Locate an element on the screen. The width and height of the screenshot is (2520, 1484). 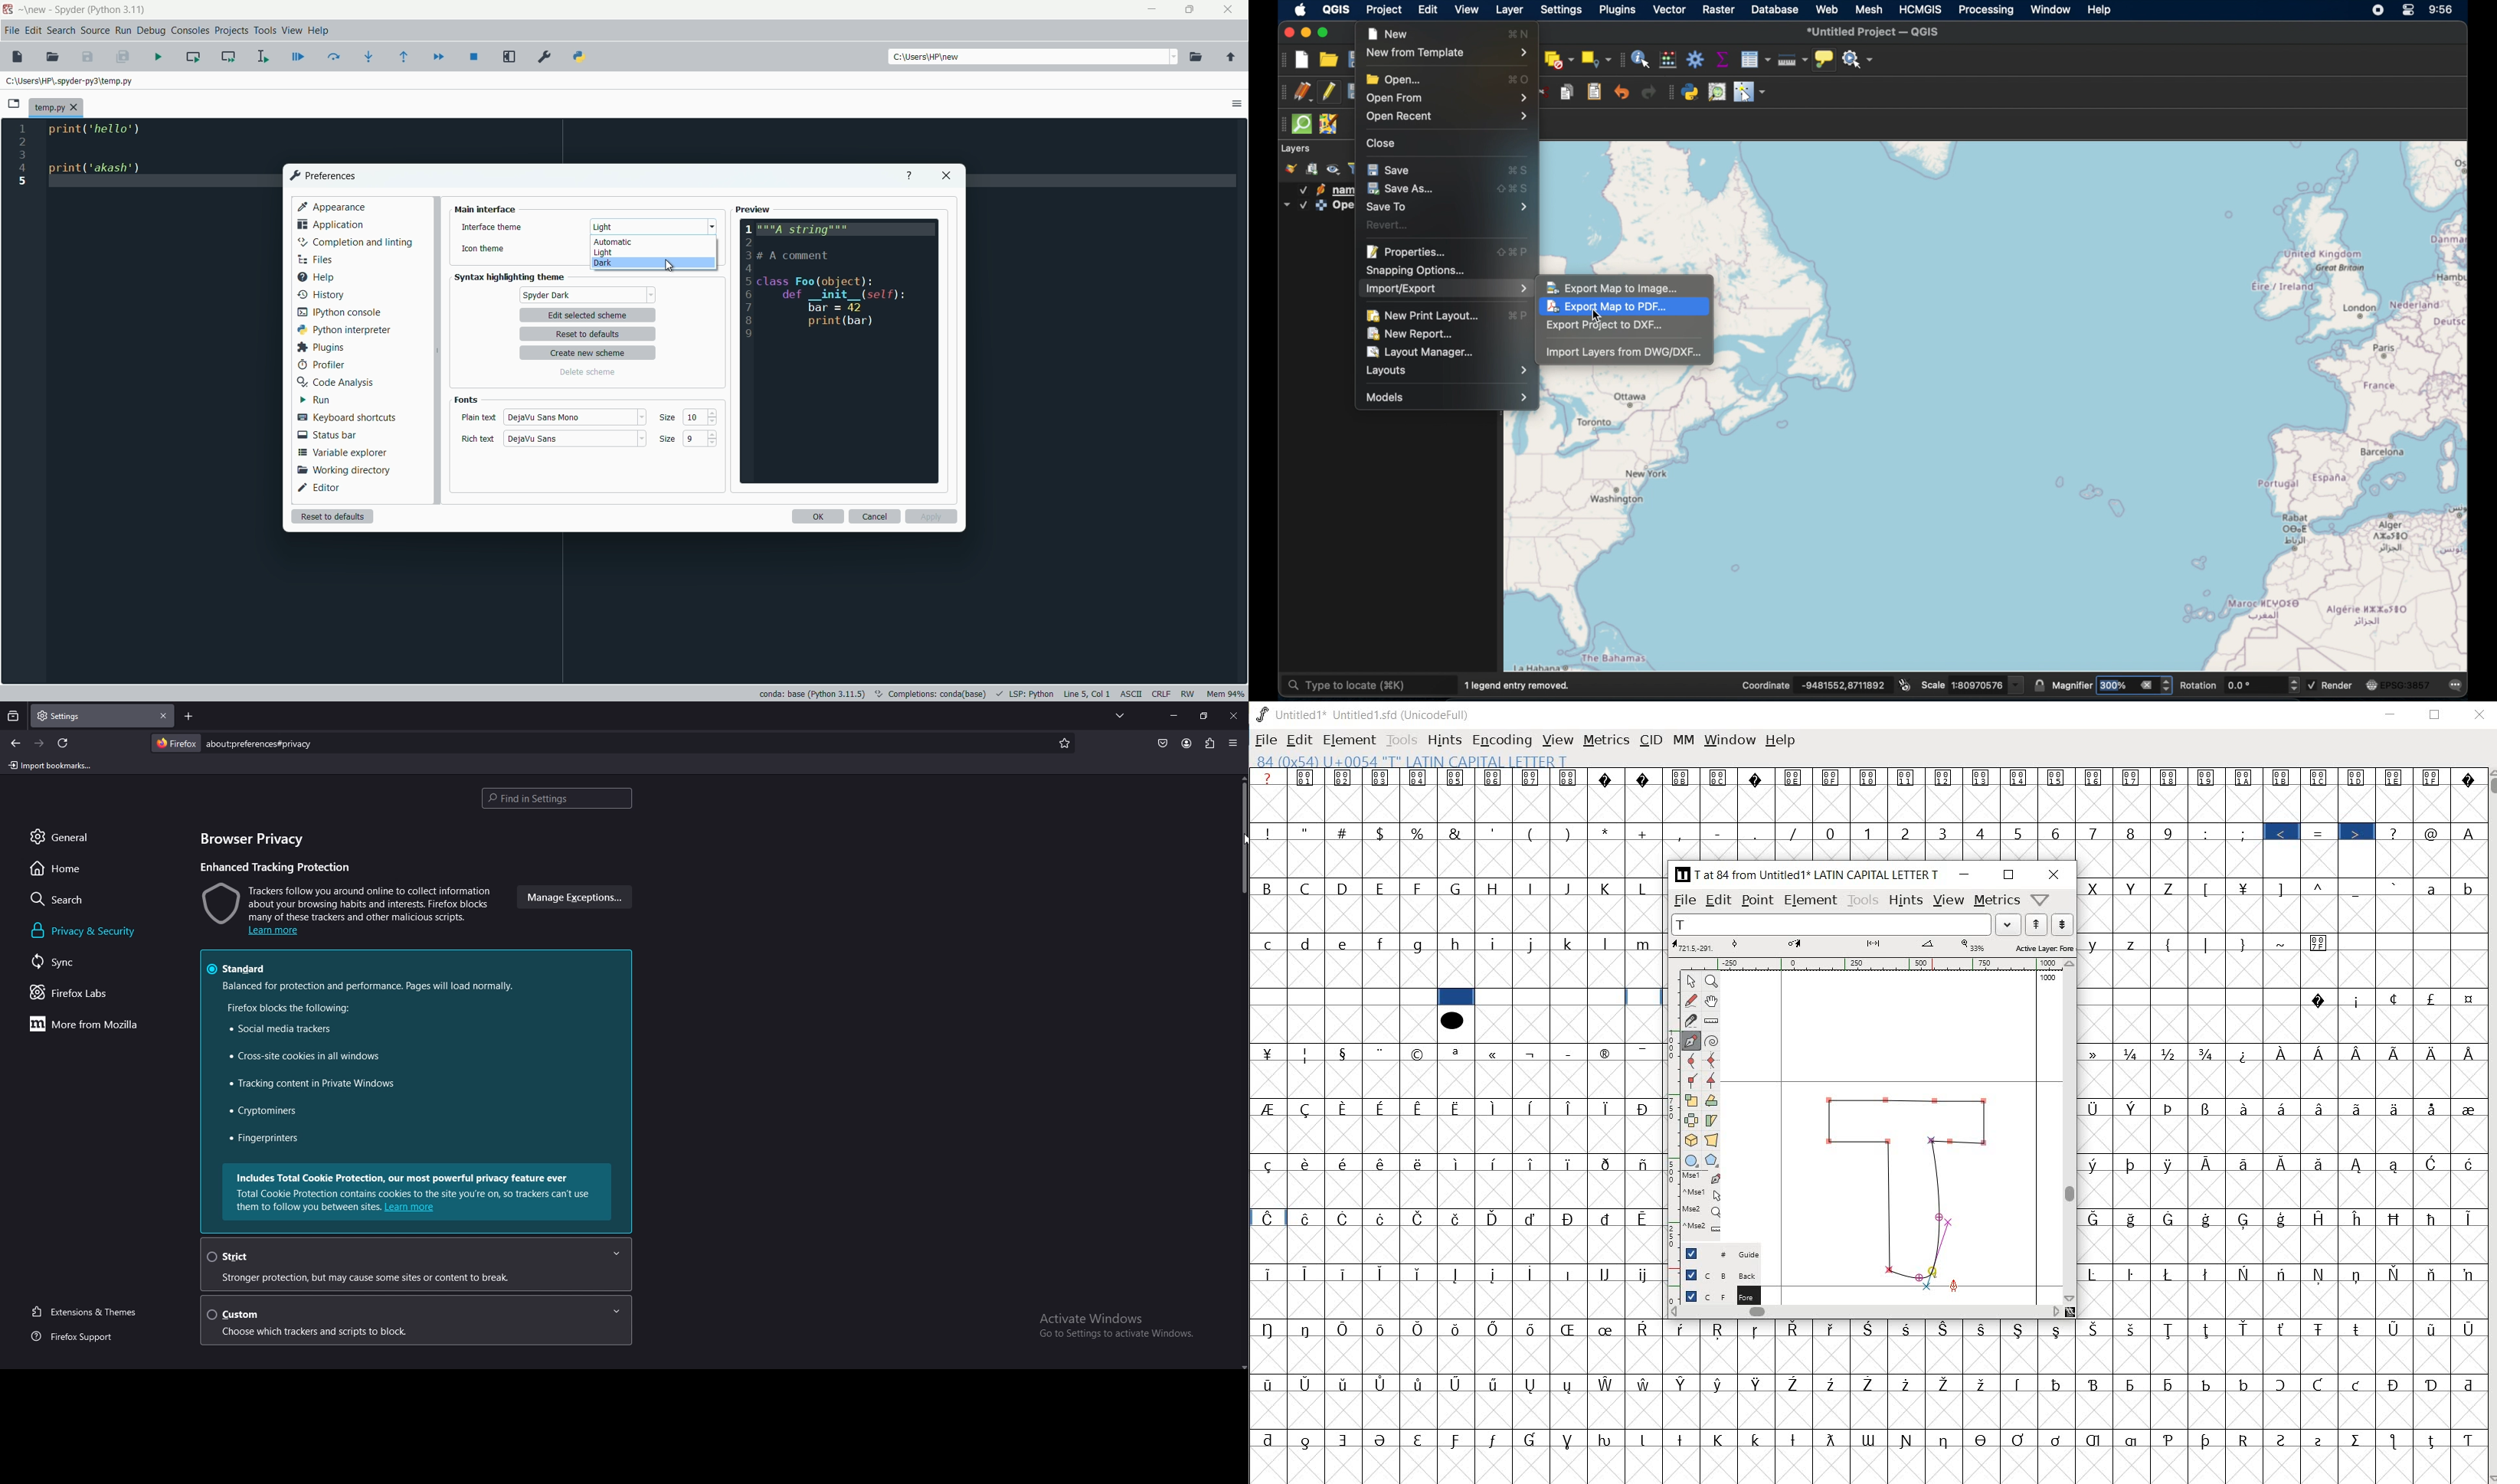
new is located at coordinates (36, 9).